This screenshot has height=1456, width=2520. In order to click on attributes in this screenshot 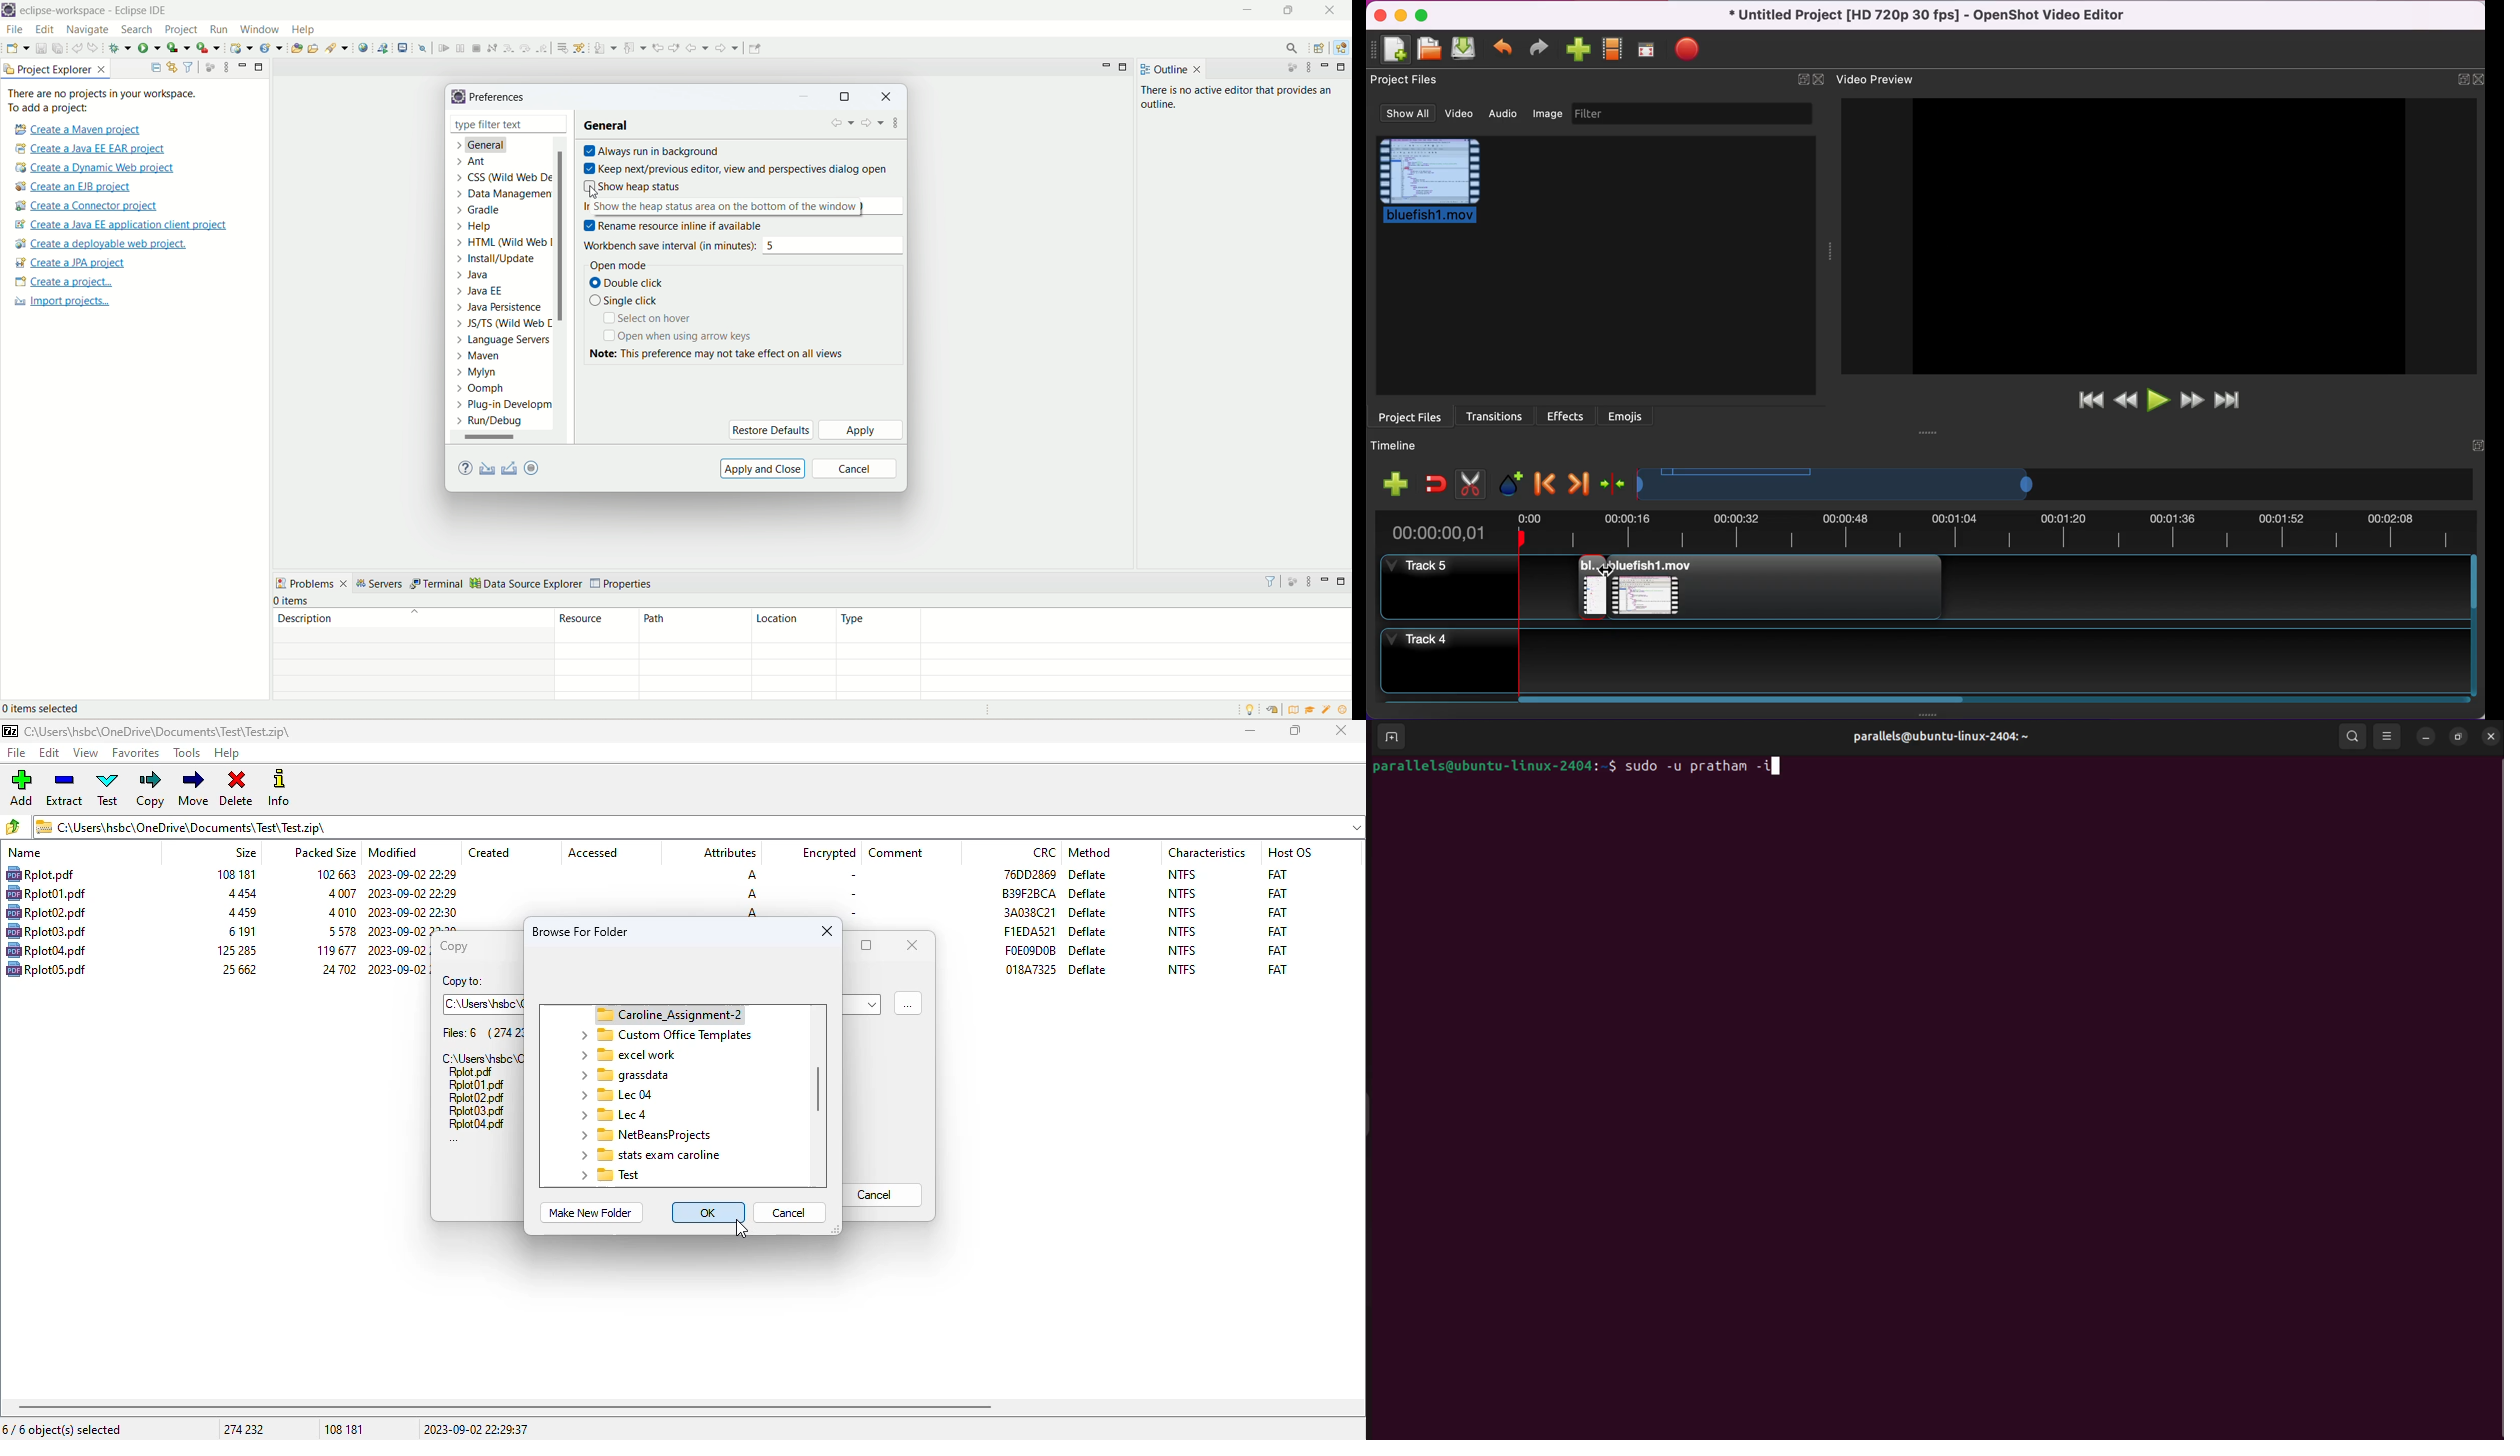, I will do `click(728, 853)`.